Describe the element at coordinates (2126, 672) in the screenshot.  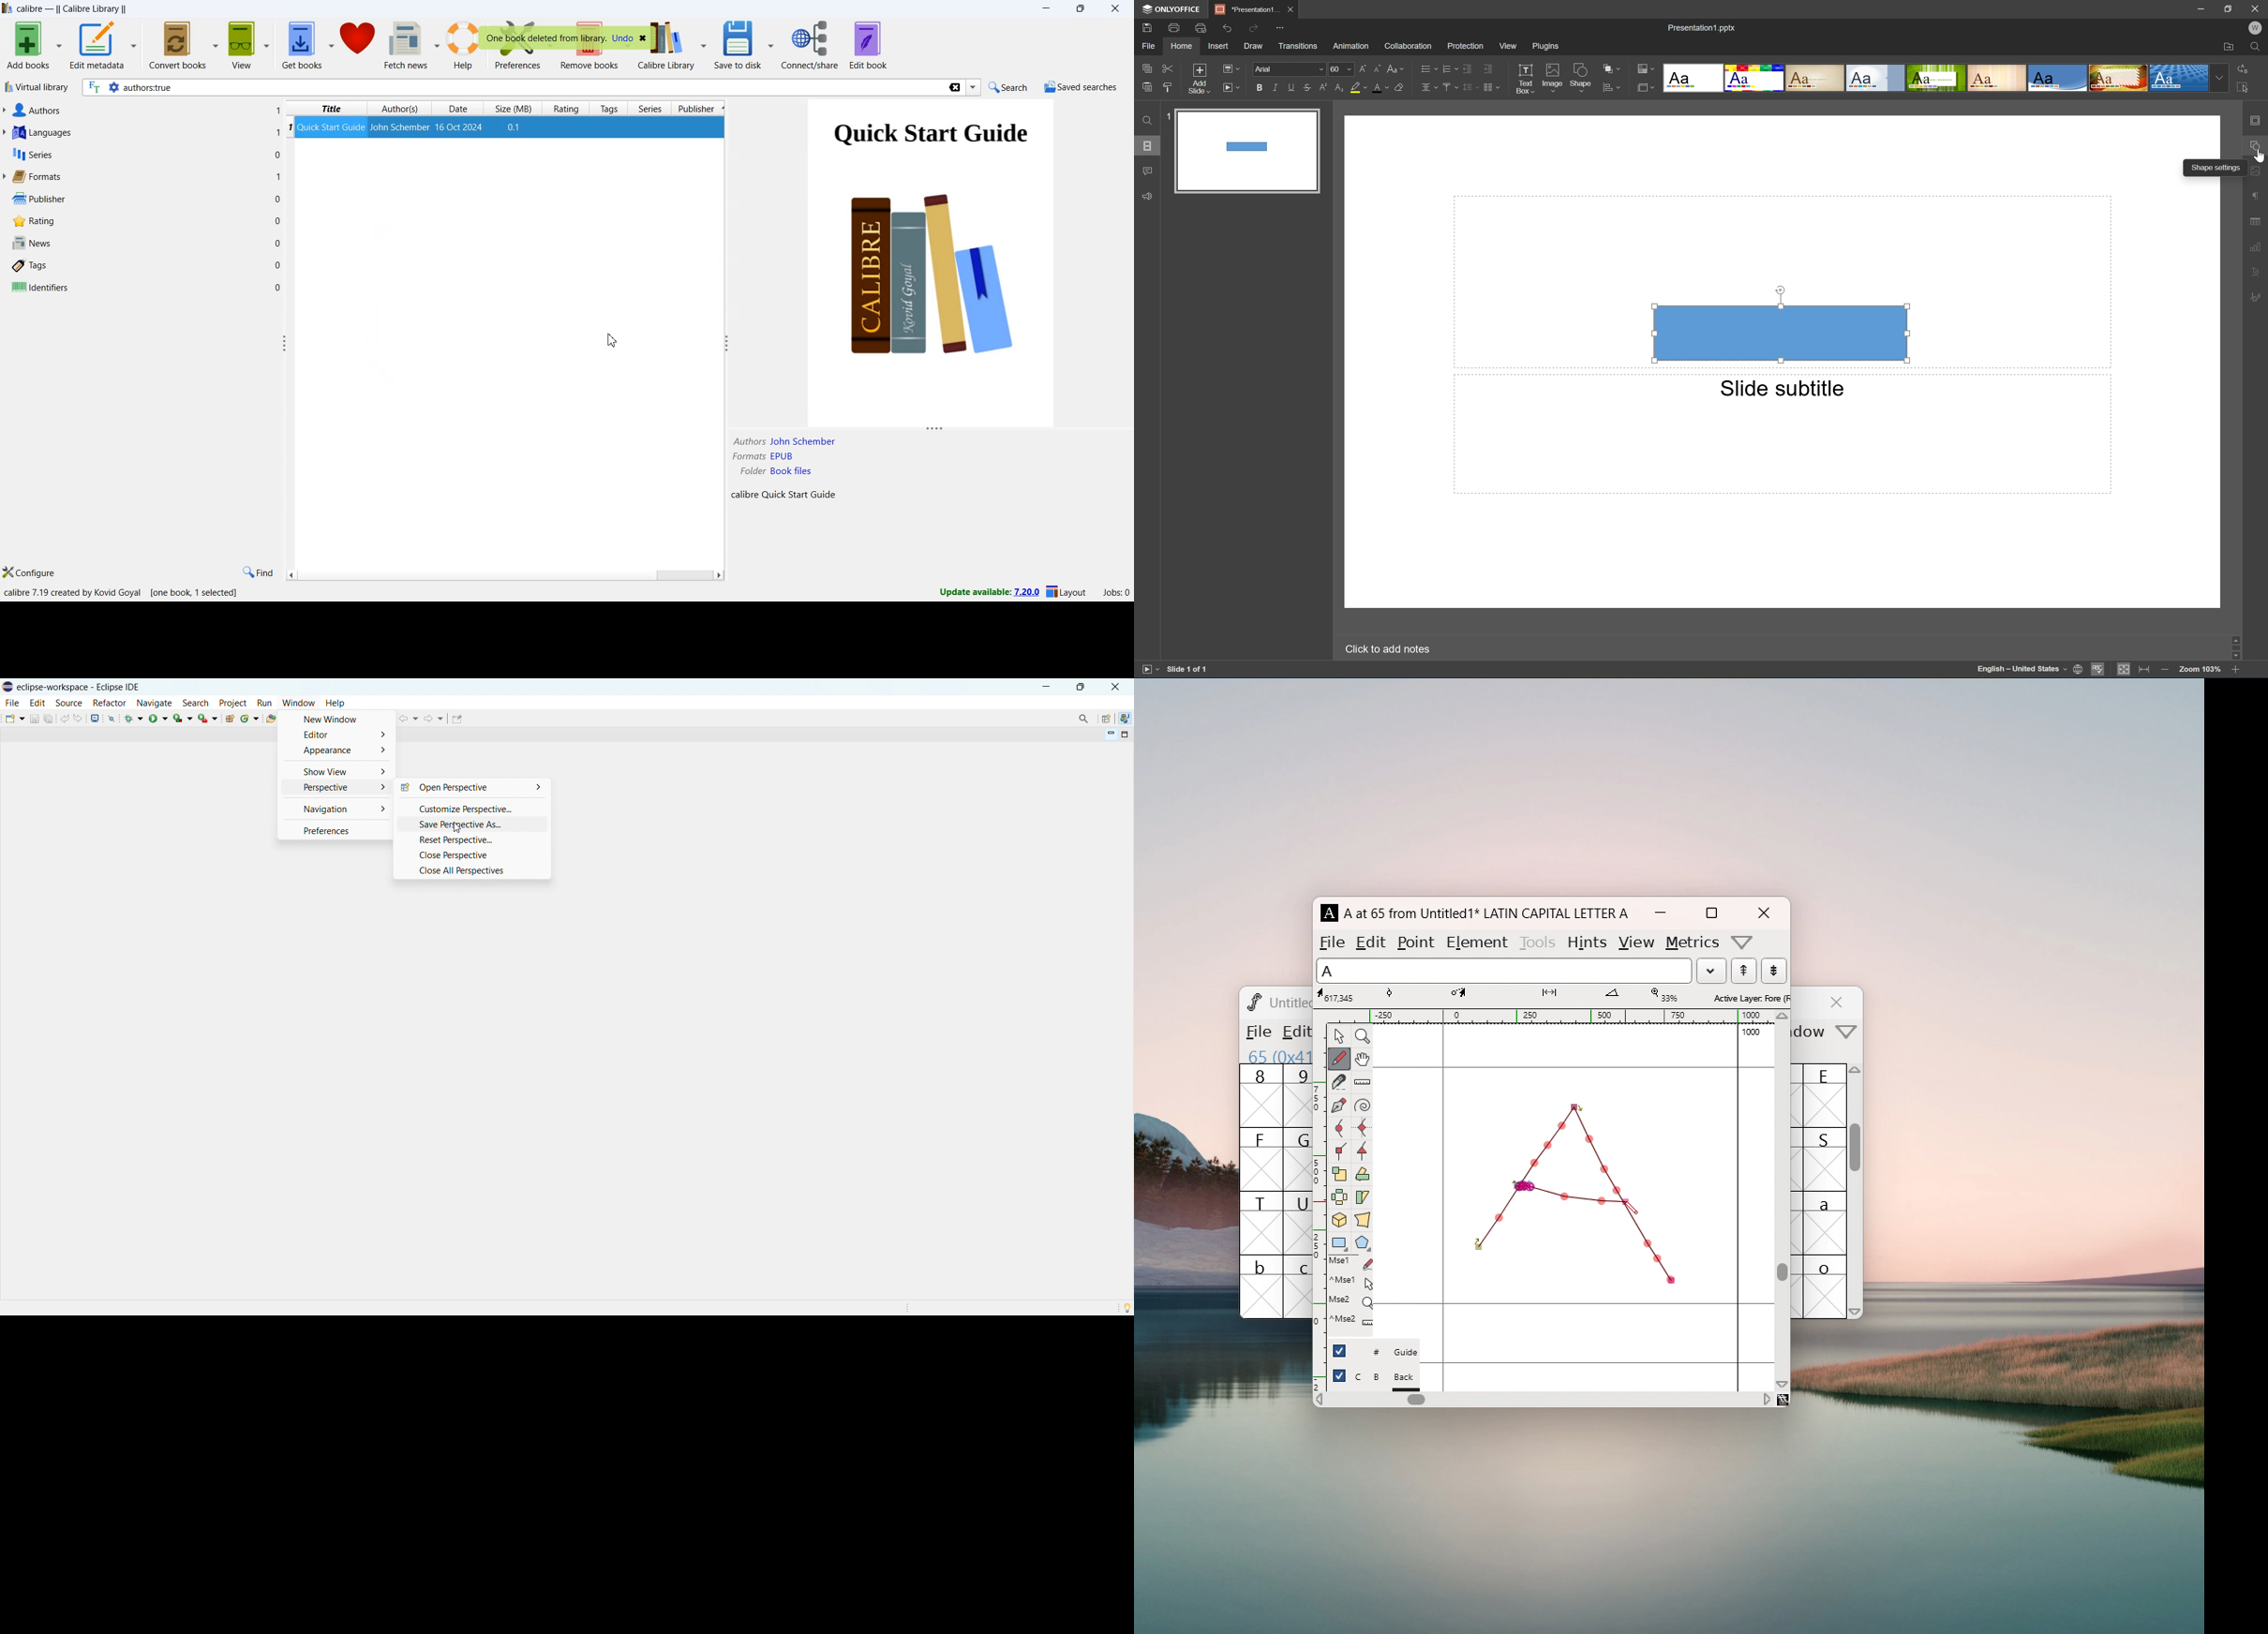
I see `Fit to slide` at that location.